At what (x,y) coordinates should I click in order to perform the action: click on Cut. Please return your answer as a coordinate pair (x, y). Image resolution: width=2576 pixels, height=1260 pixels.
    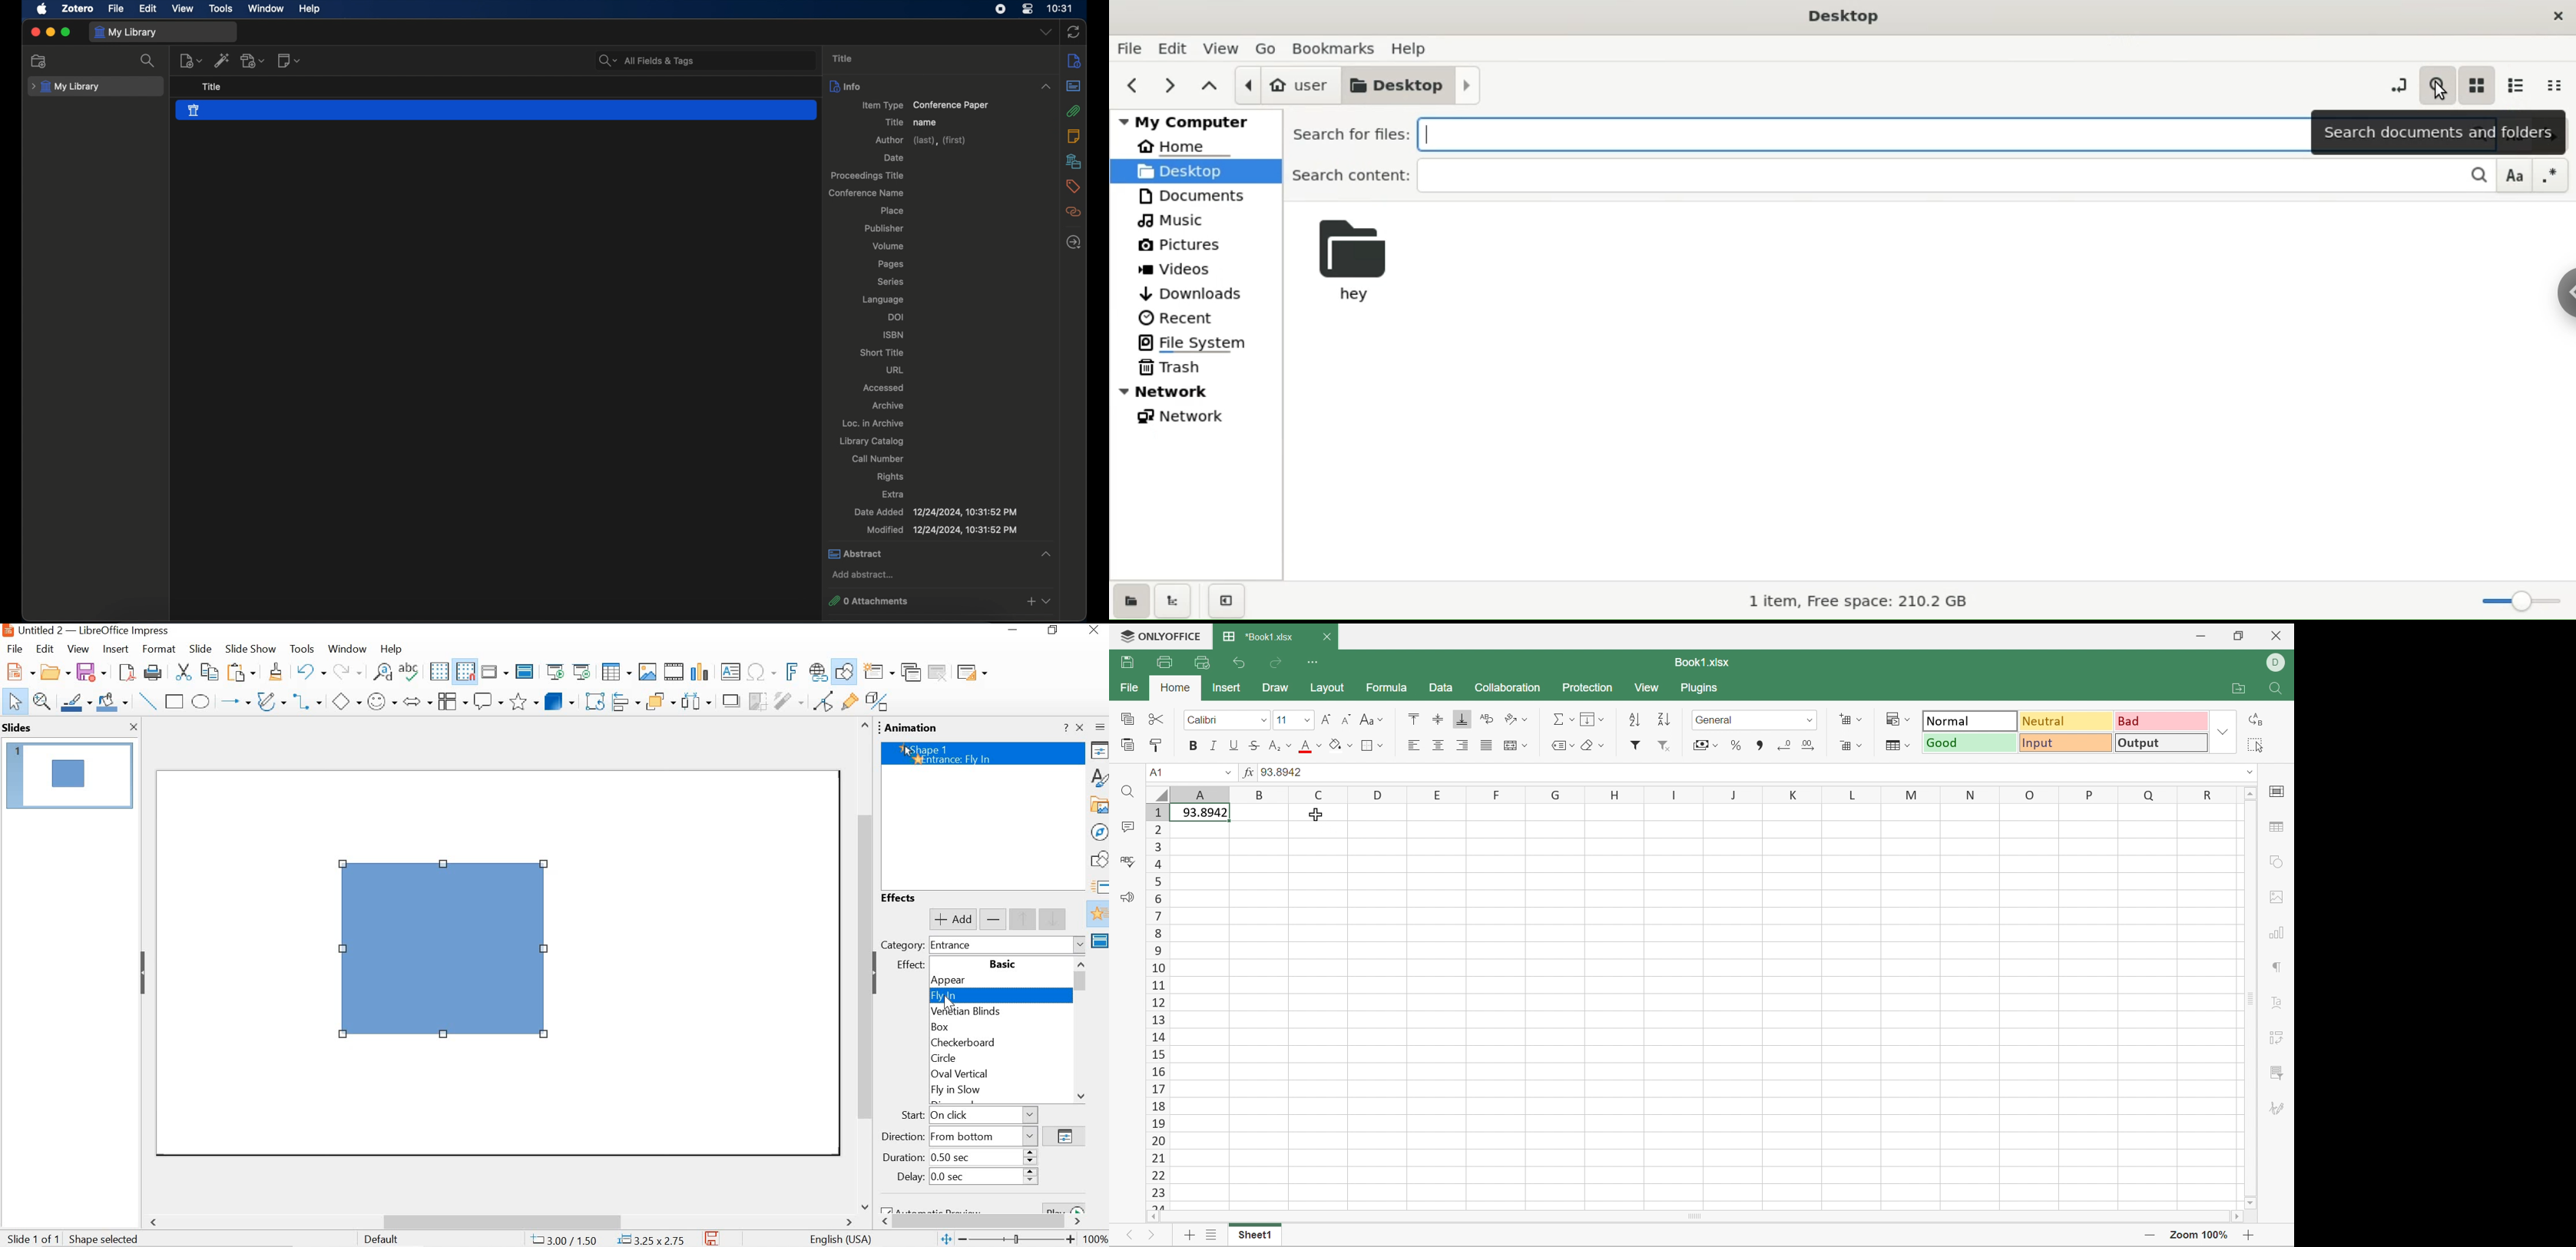
    Looking at the image, I should click on (1154, 719).